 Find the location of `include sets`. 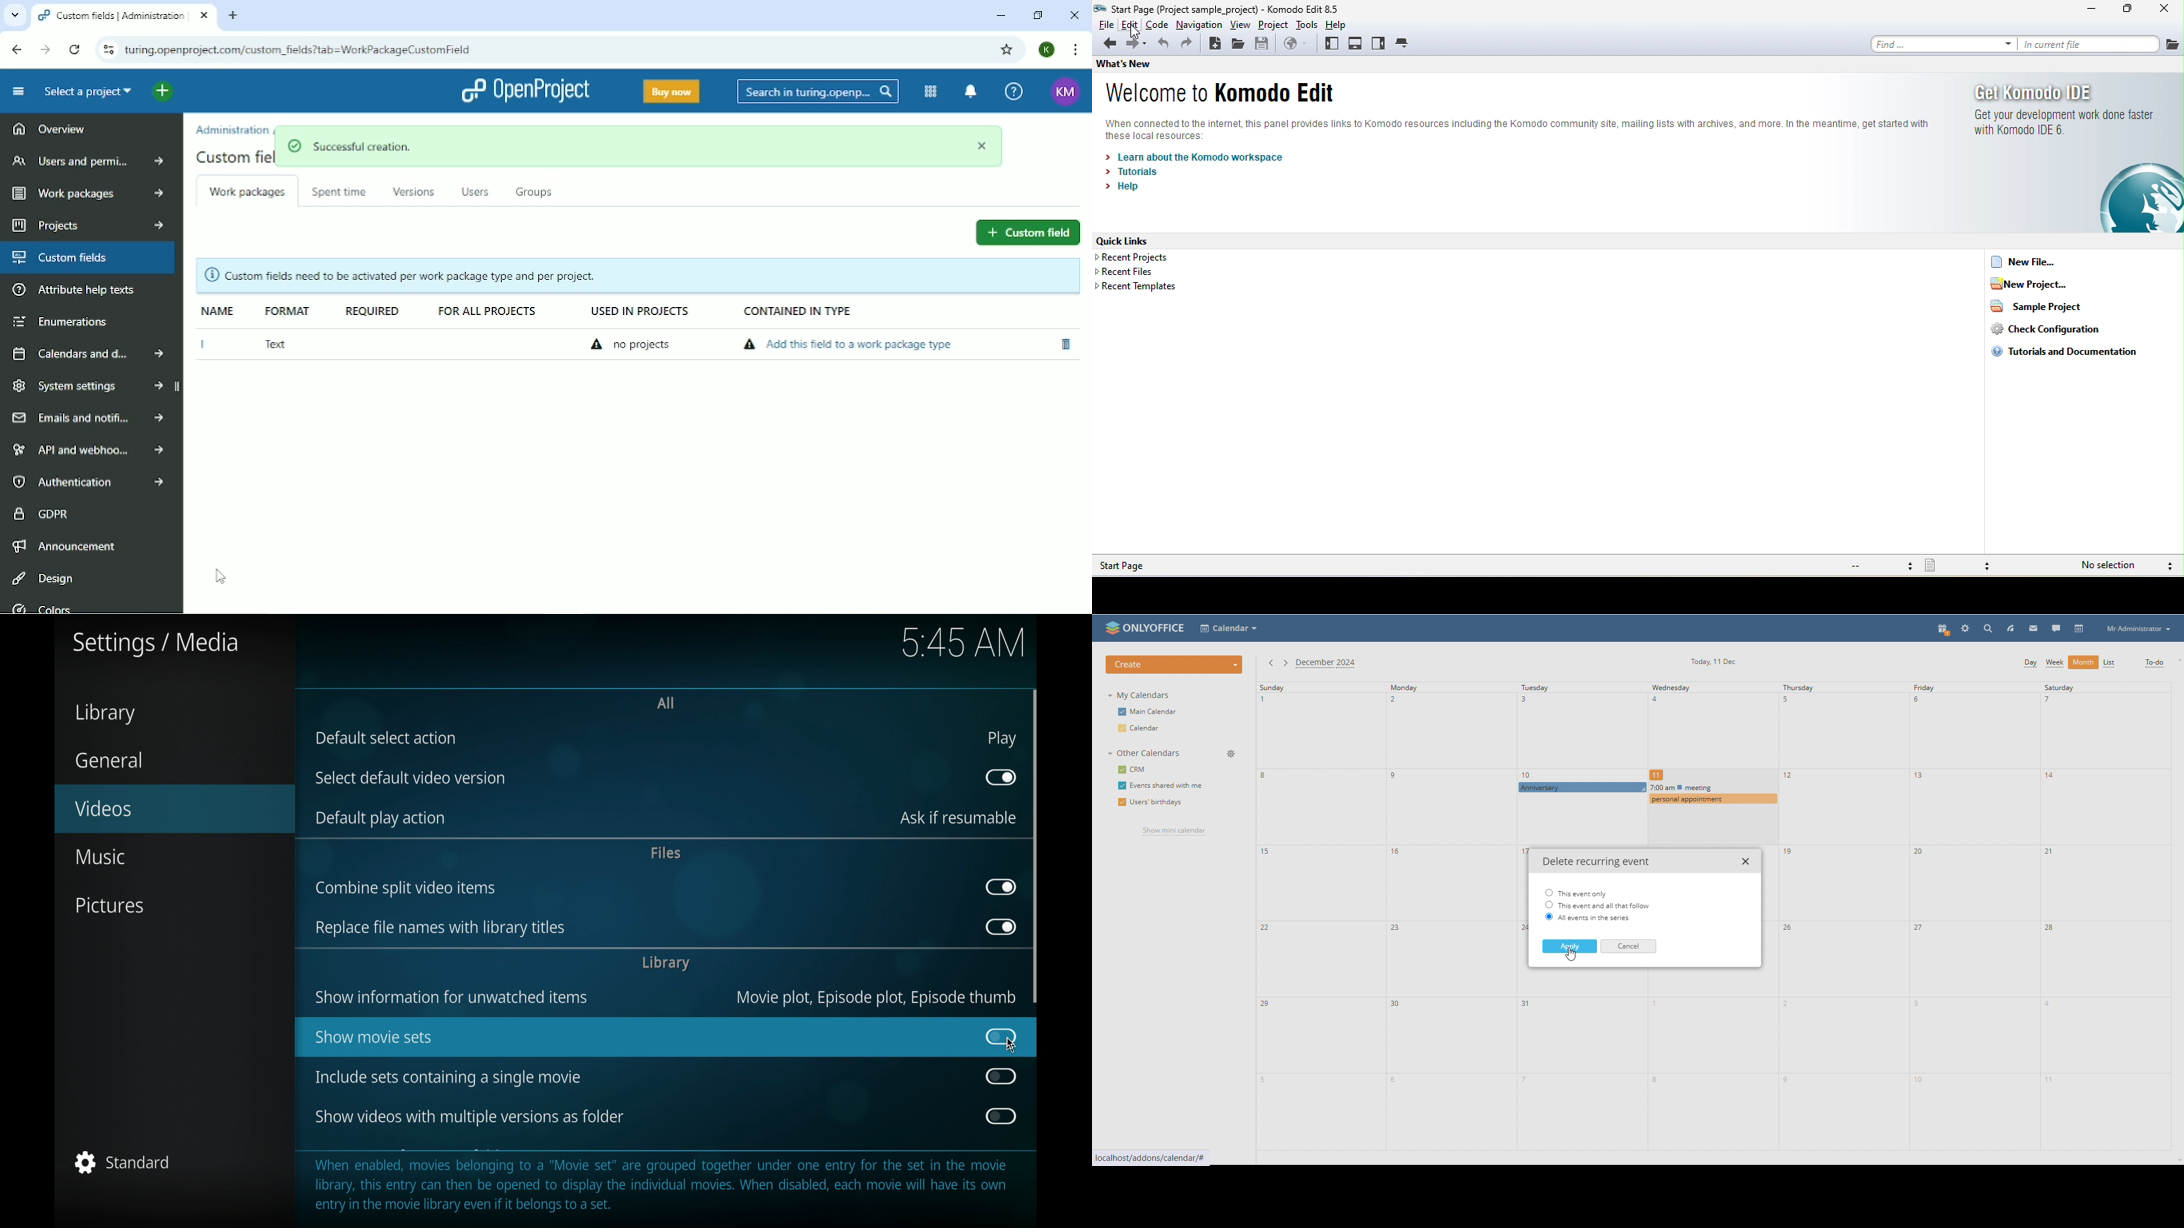

include sets is located at coordinates (447, 1078).